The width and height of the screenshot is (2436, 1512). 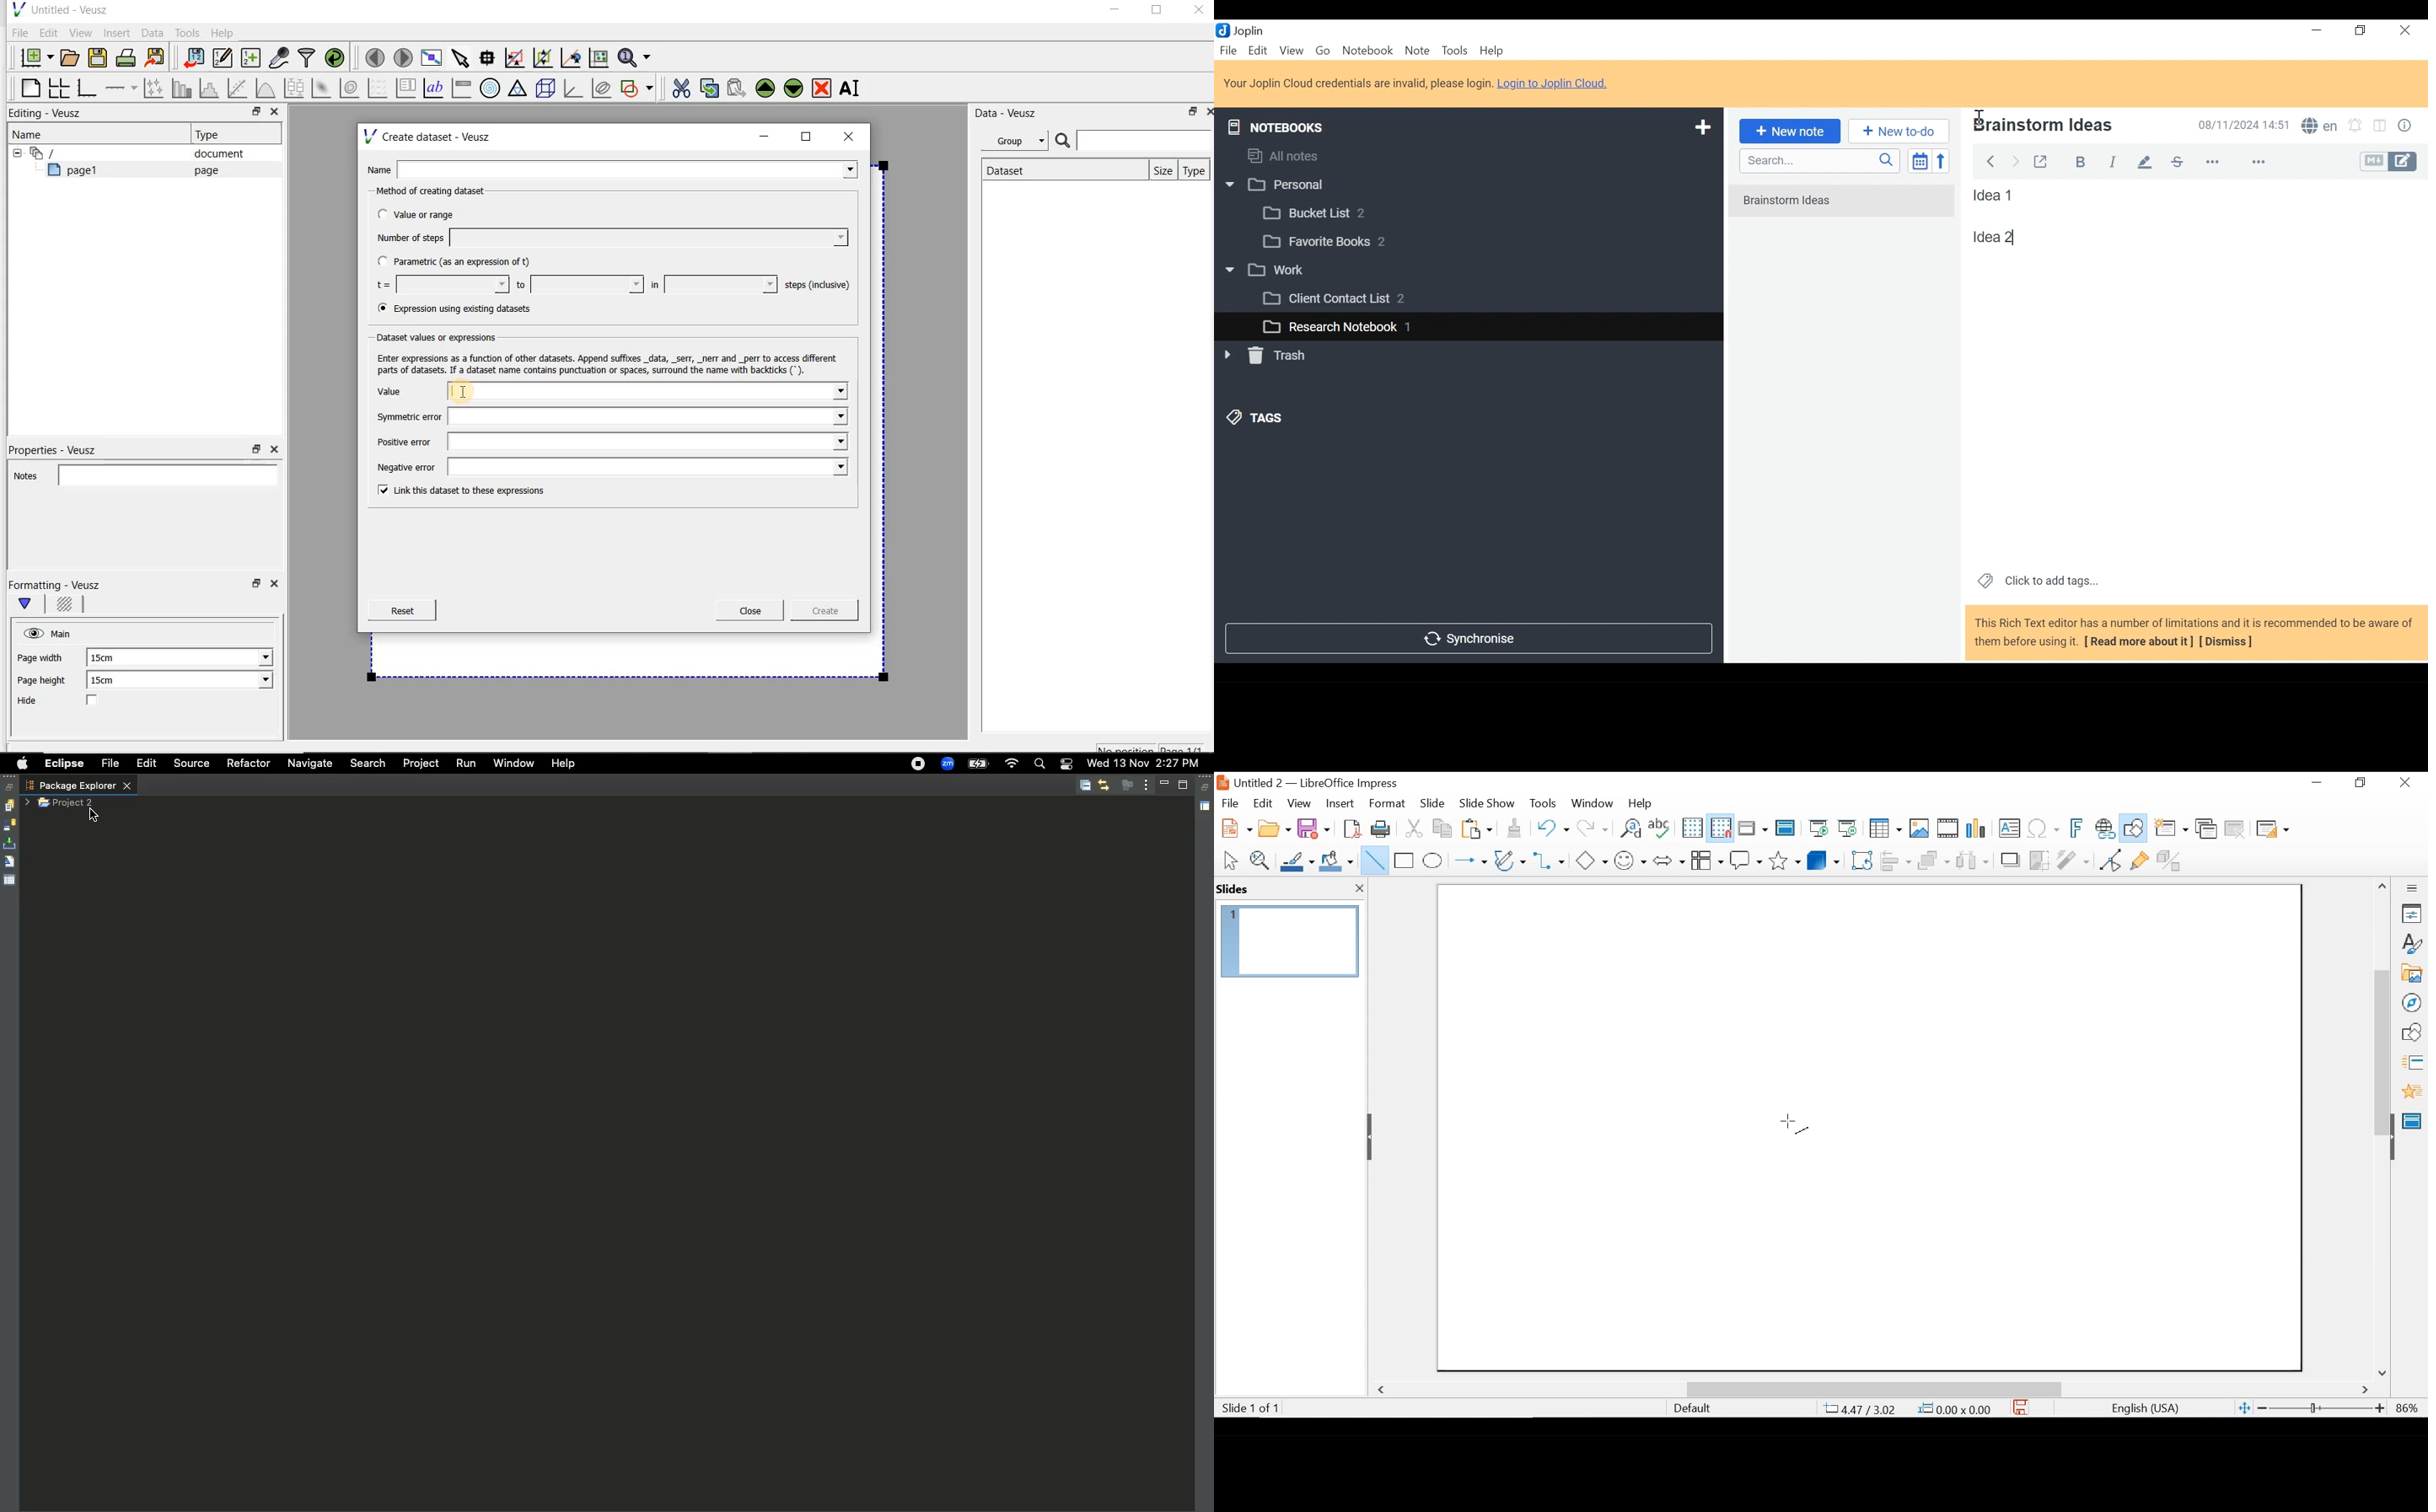 I want to click on Insertion Cursor, so click(x=1978, y=113).